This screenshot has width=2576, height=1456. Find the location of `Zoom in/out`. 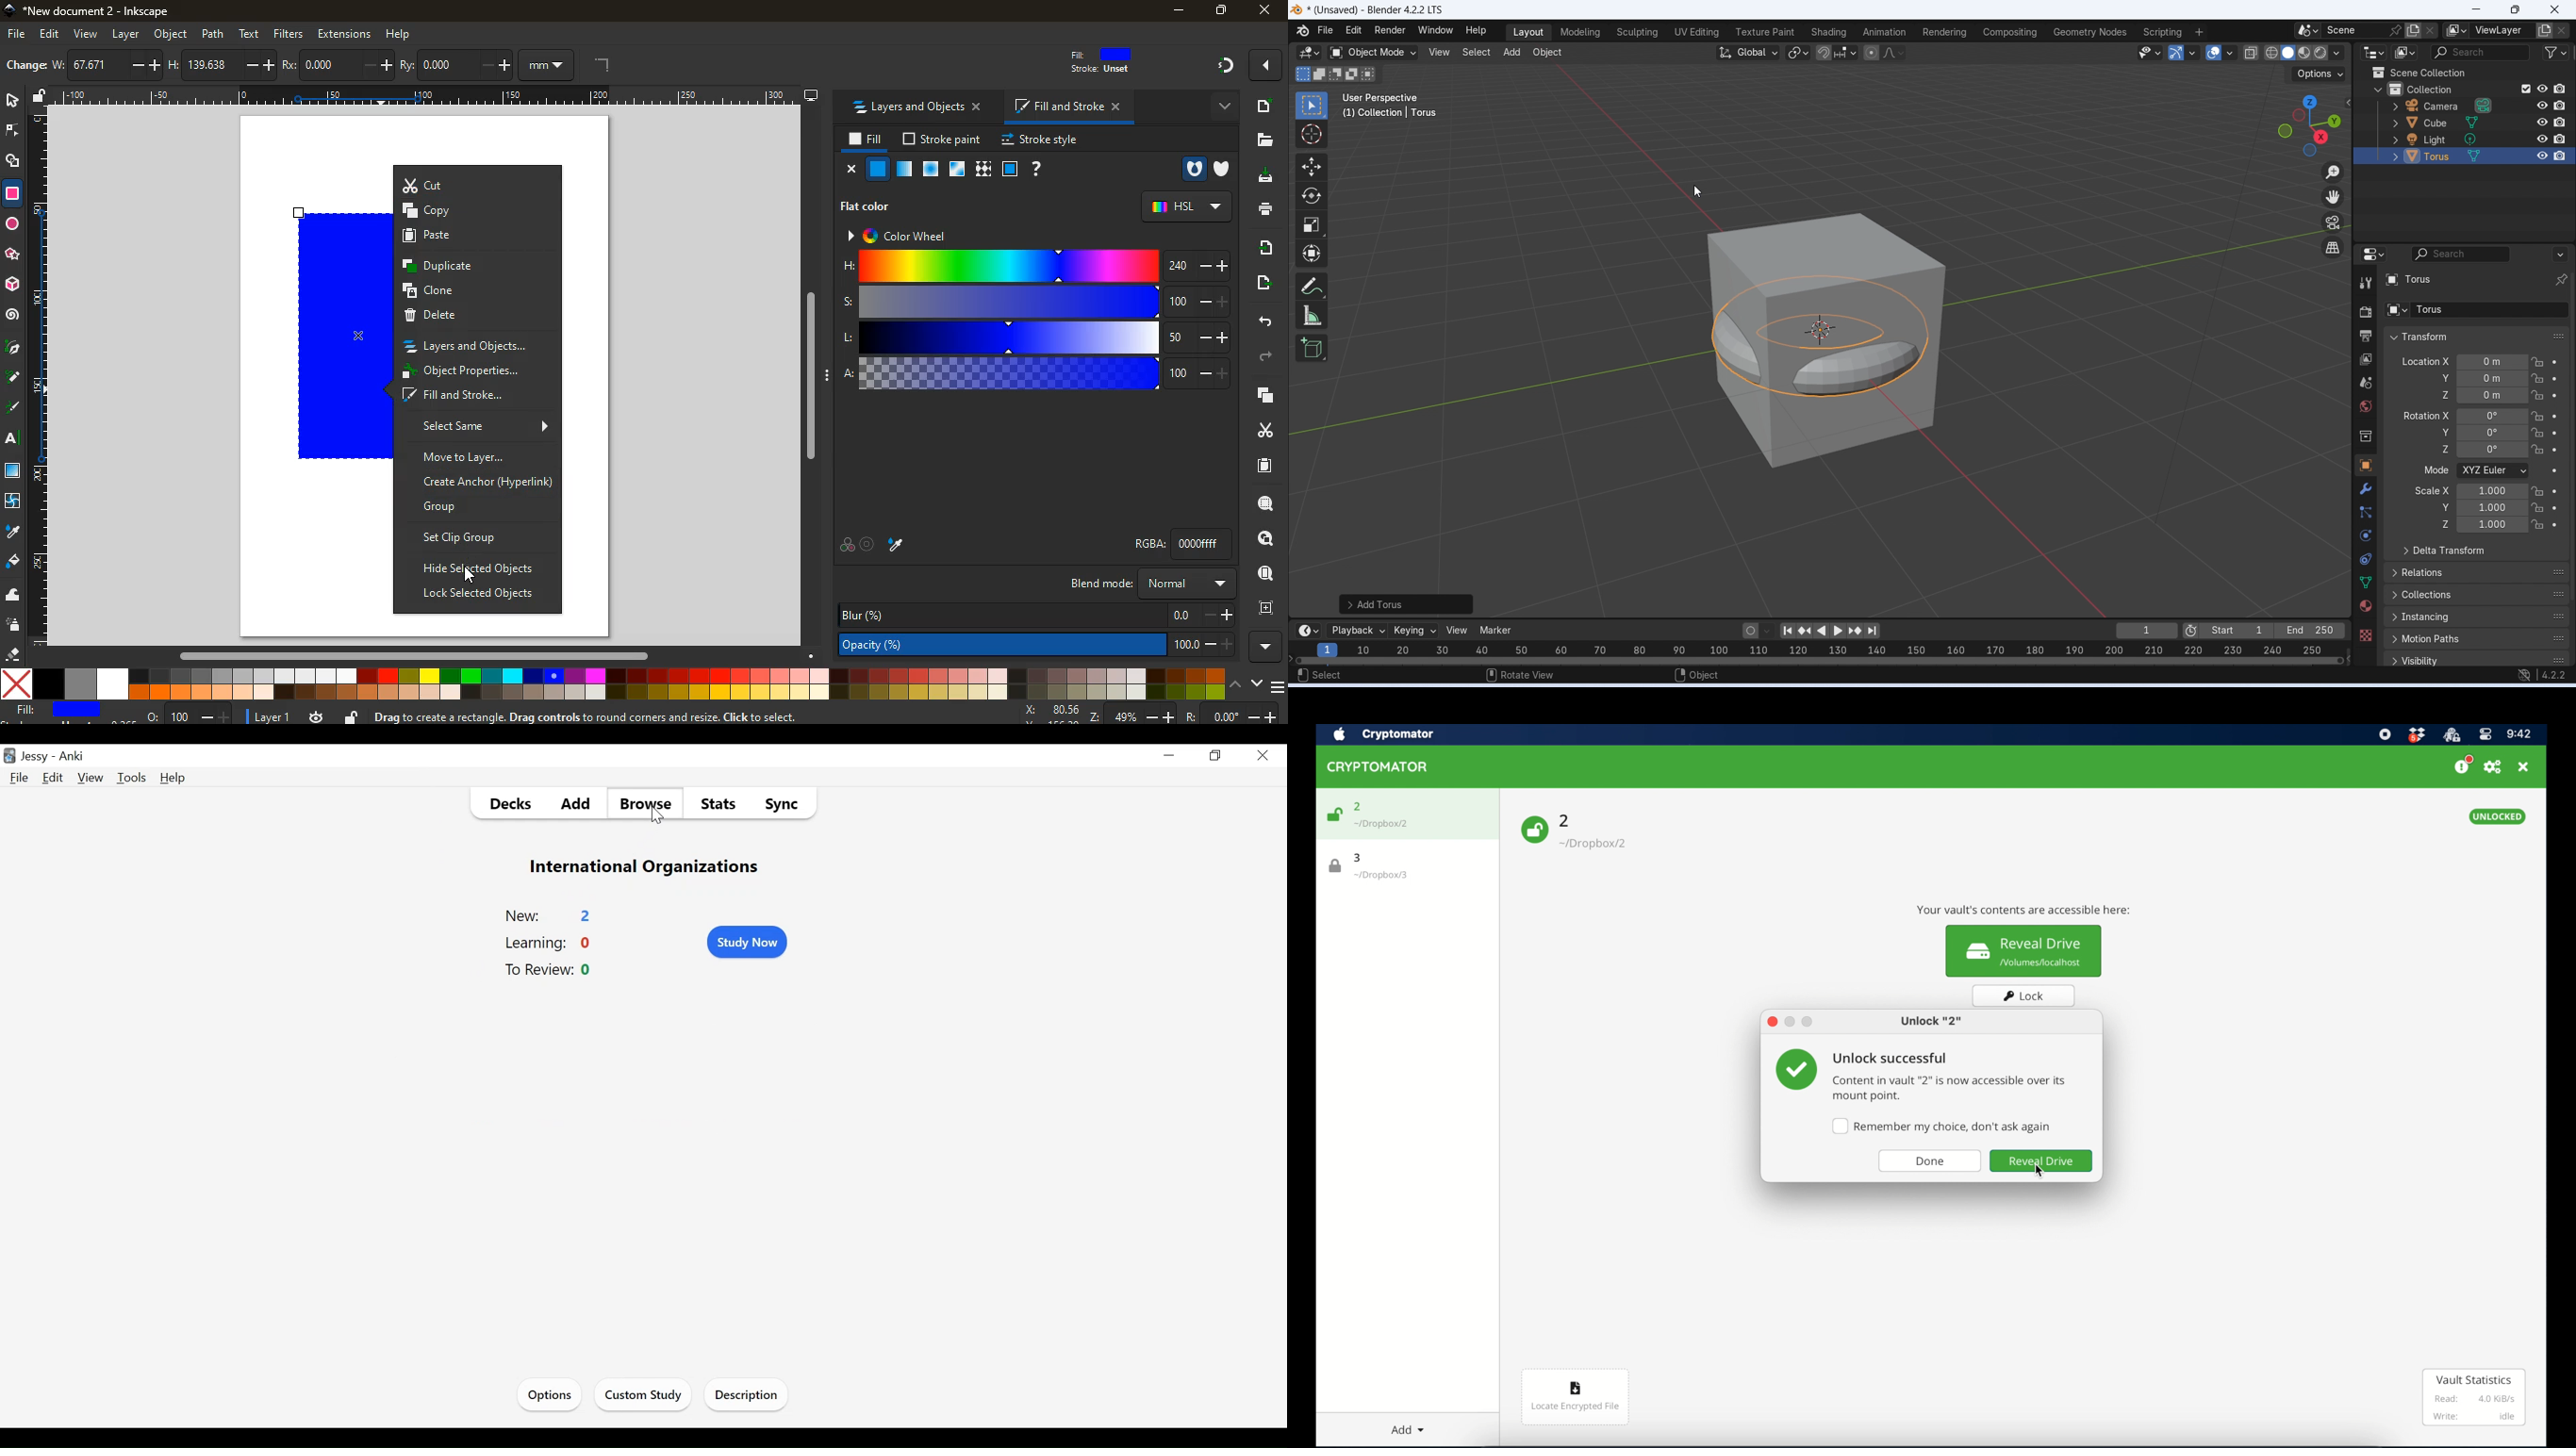

Zoom in/out is located at coordinates (2333, 171).